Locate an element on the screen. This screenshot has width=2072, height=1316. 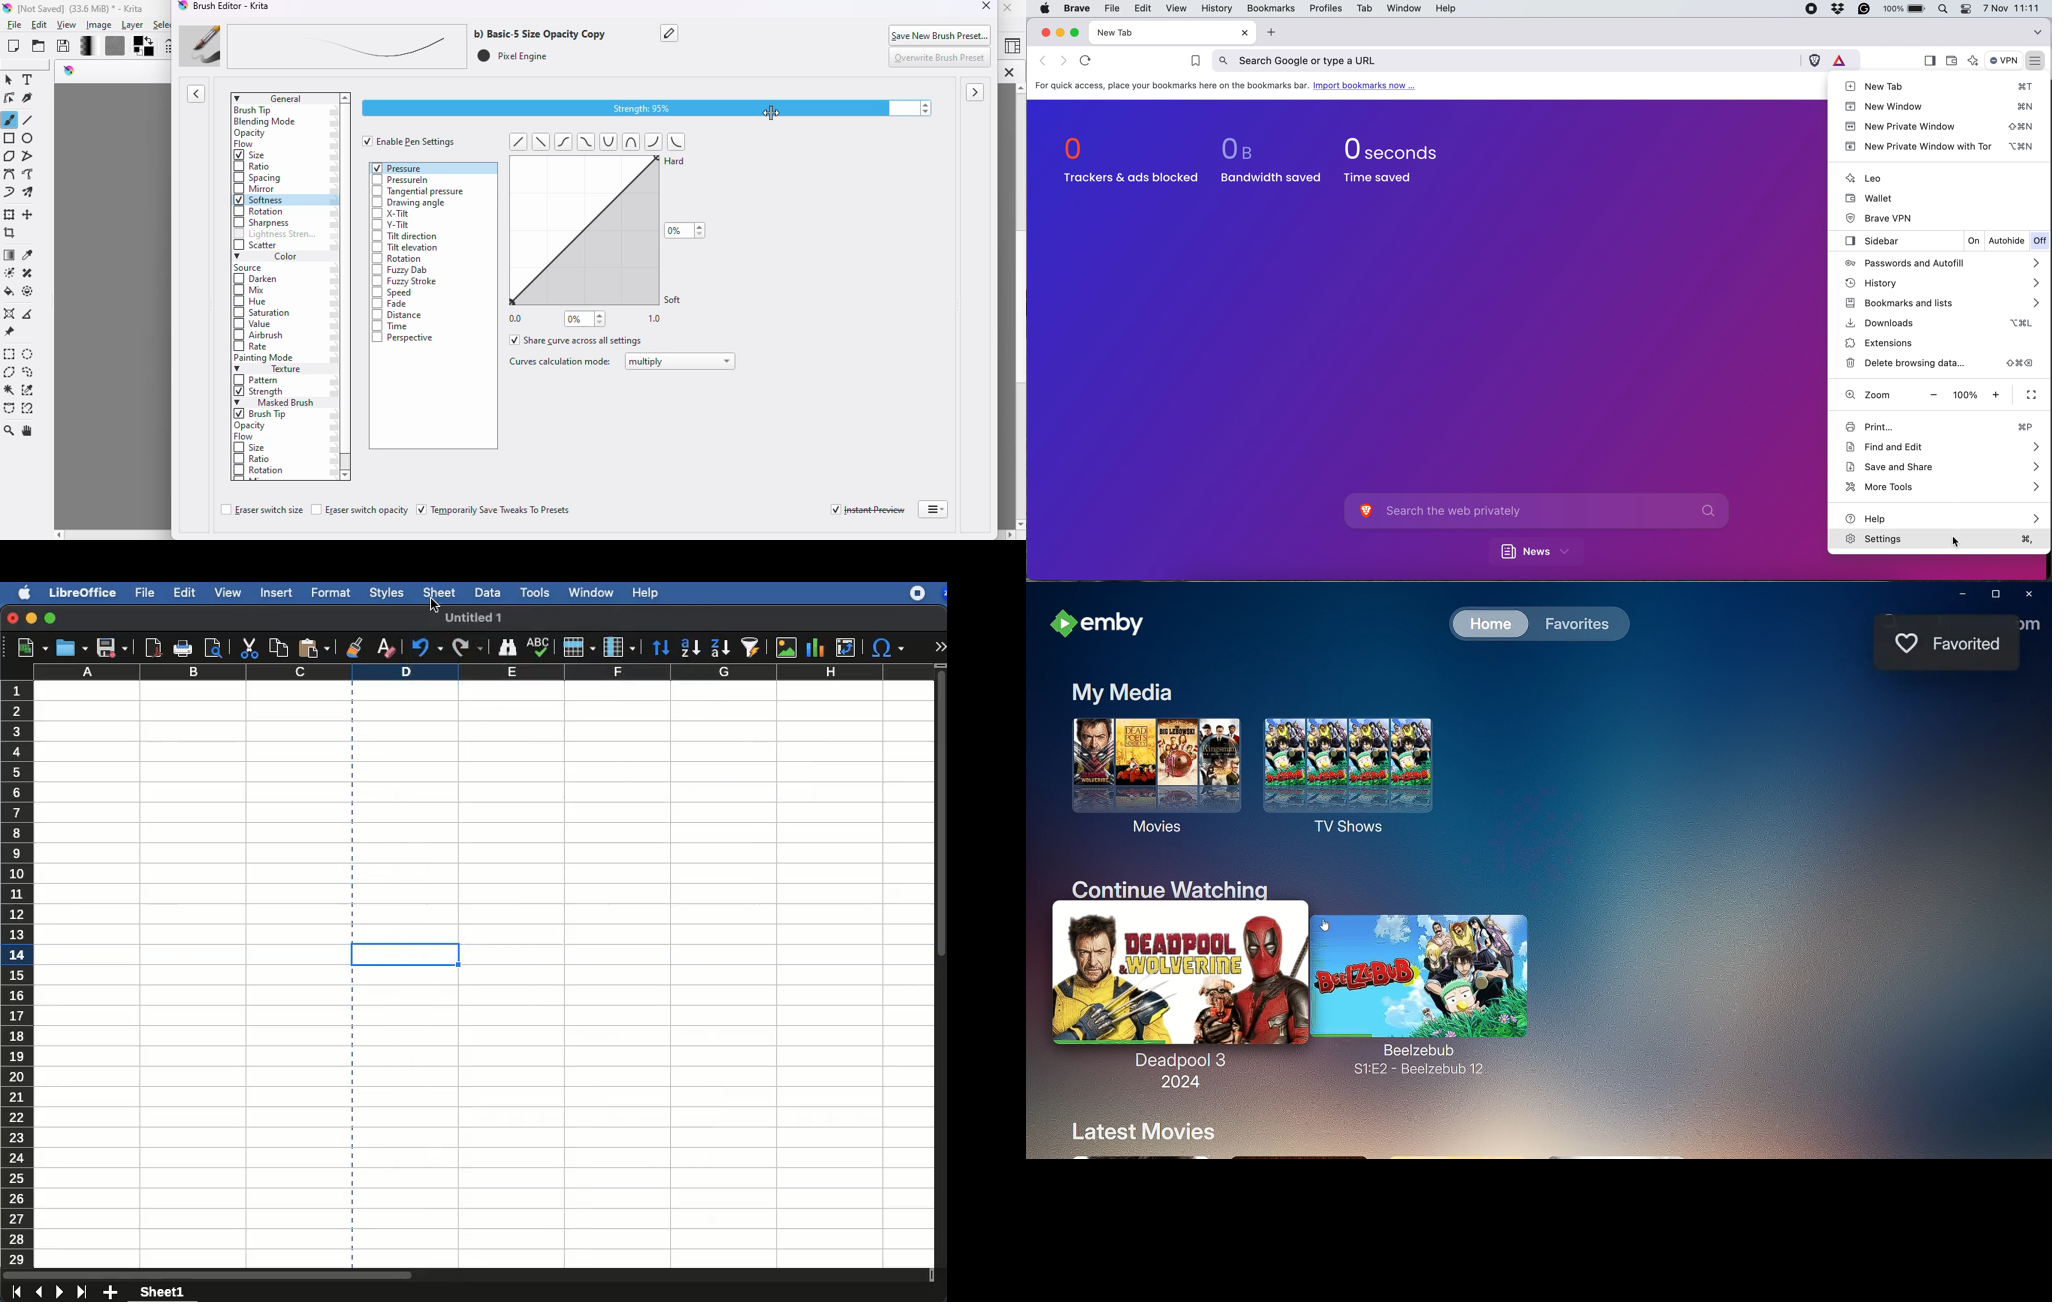
curves calculation mode is located at coordinates (559, 362).